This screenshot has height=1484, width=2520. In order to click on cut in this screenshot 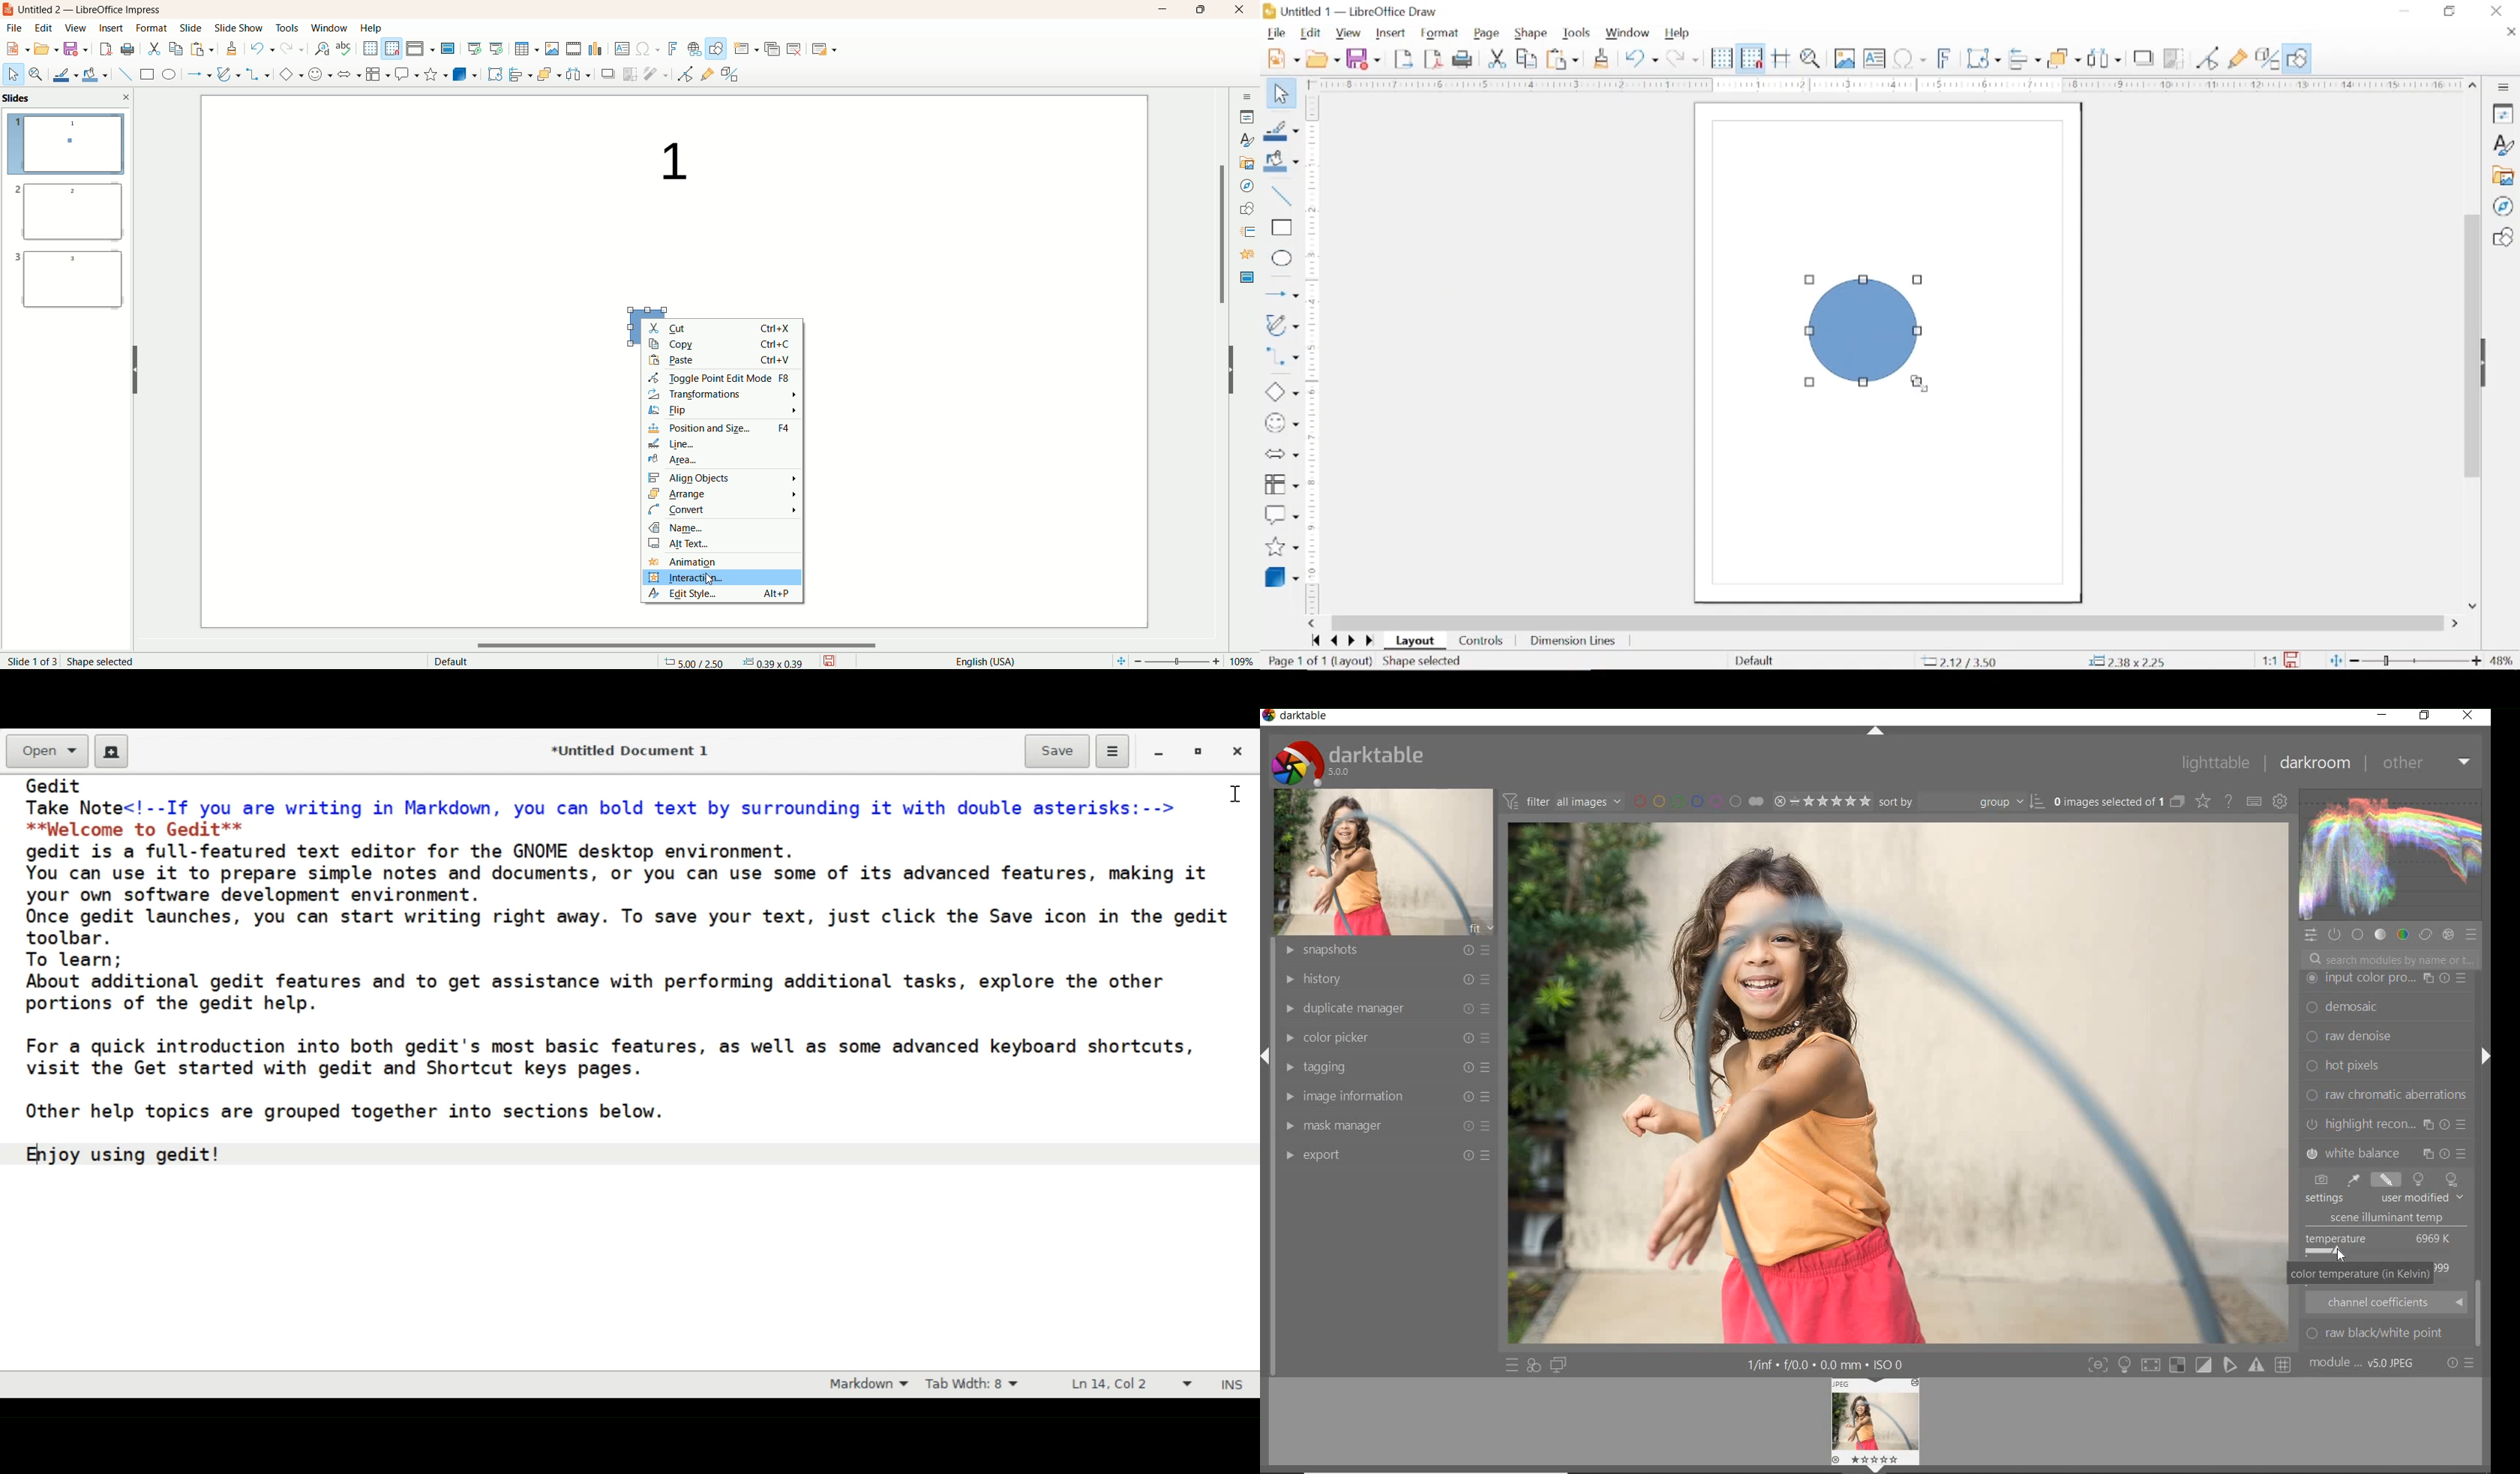, I will do `click(682, 328)`.